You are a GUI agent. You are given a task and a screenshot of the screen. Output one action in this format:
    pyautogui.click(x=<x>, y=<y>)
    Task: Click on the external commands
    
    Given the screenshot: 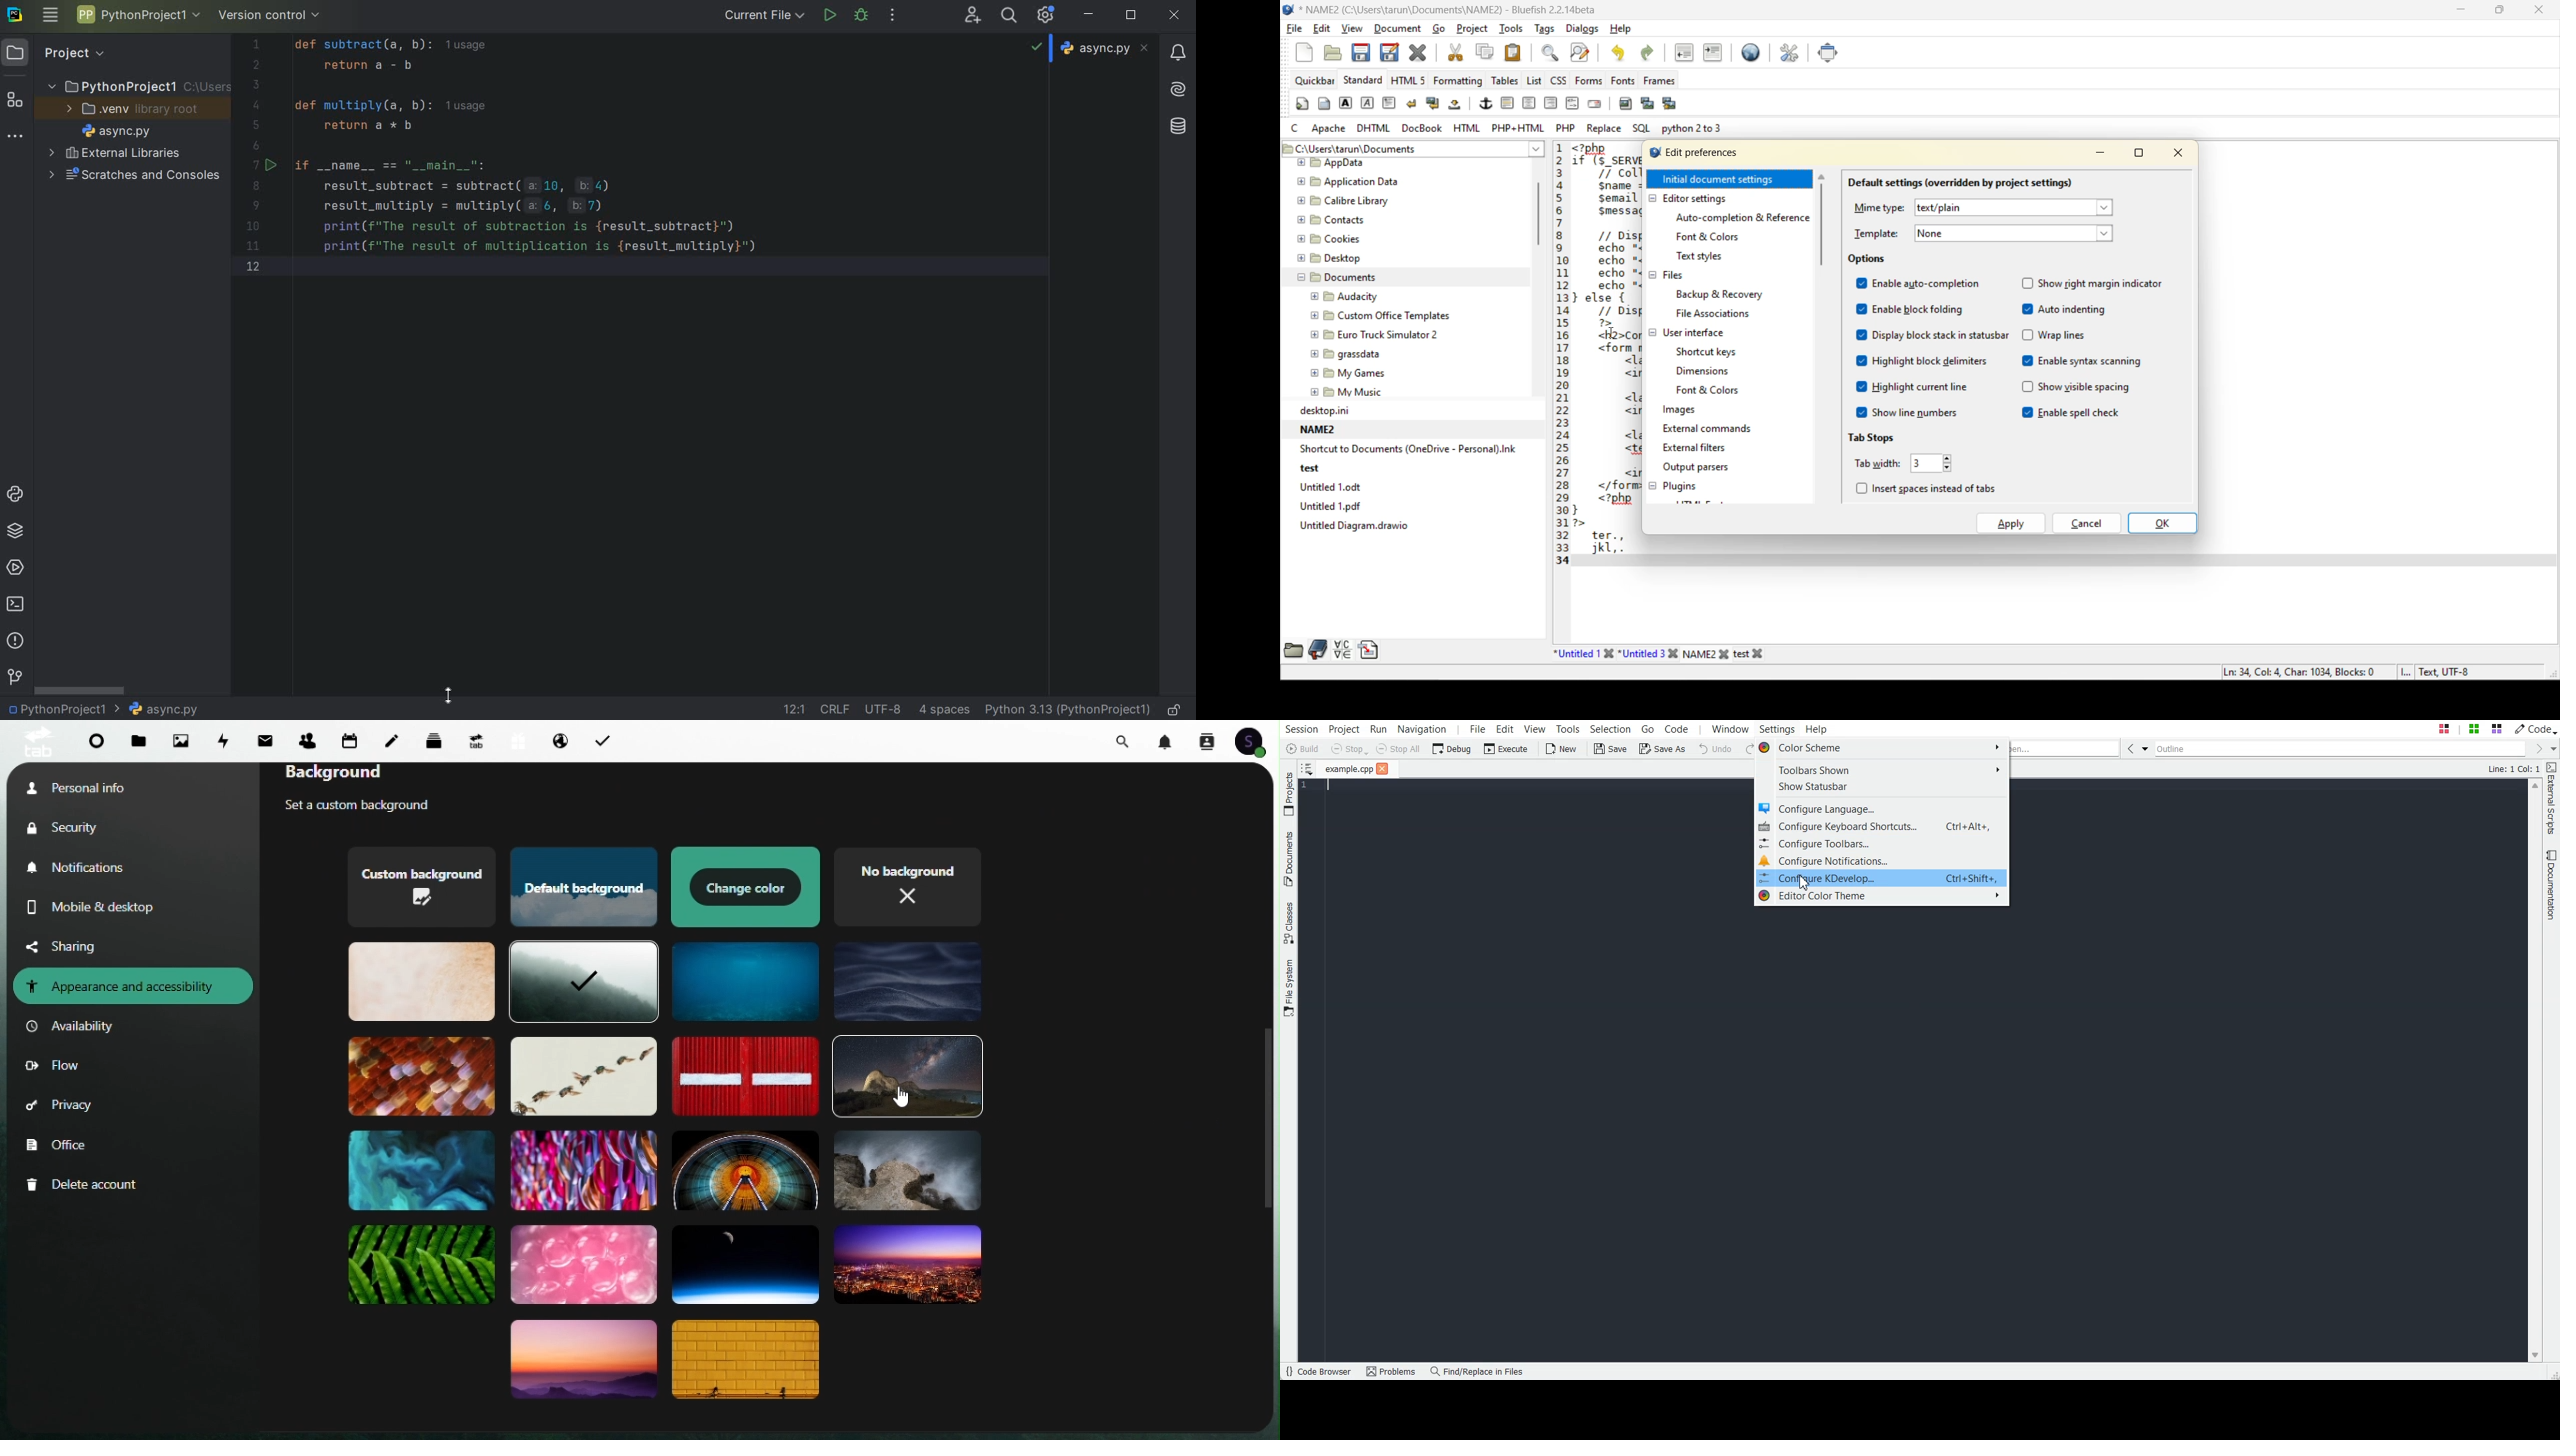 What is the action you would take?
    pyautogui.click(x=1708, y=429)
    